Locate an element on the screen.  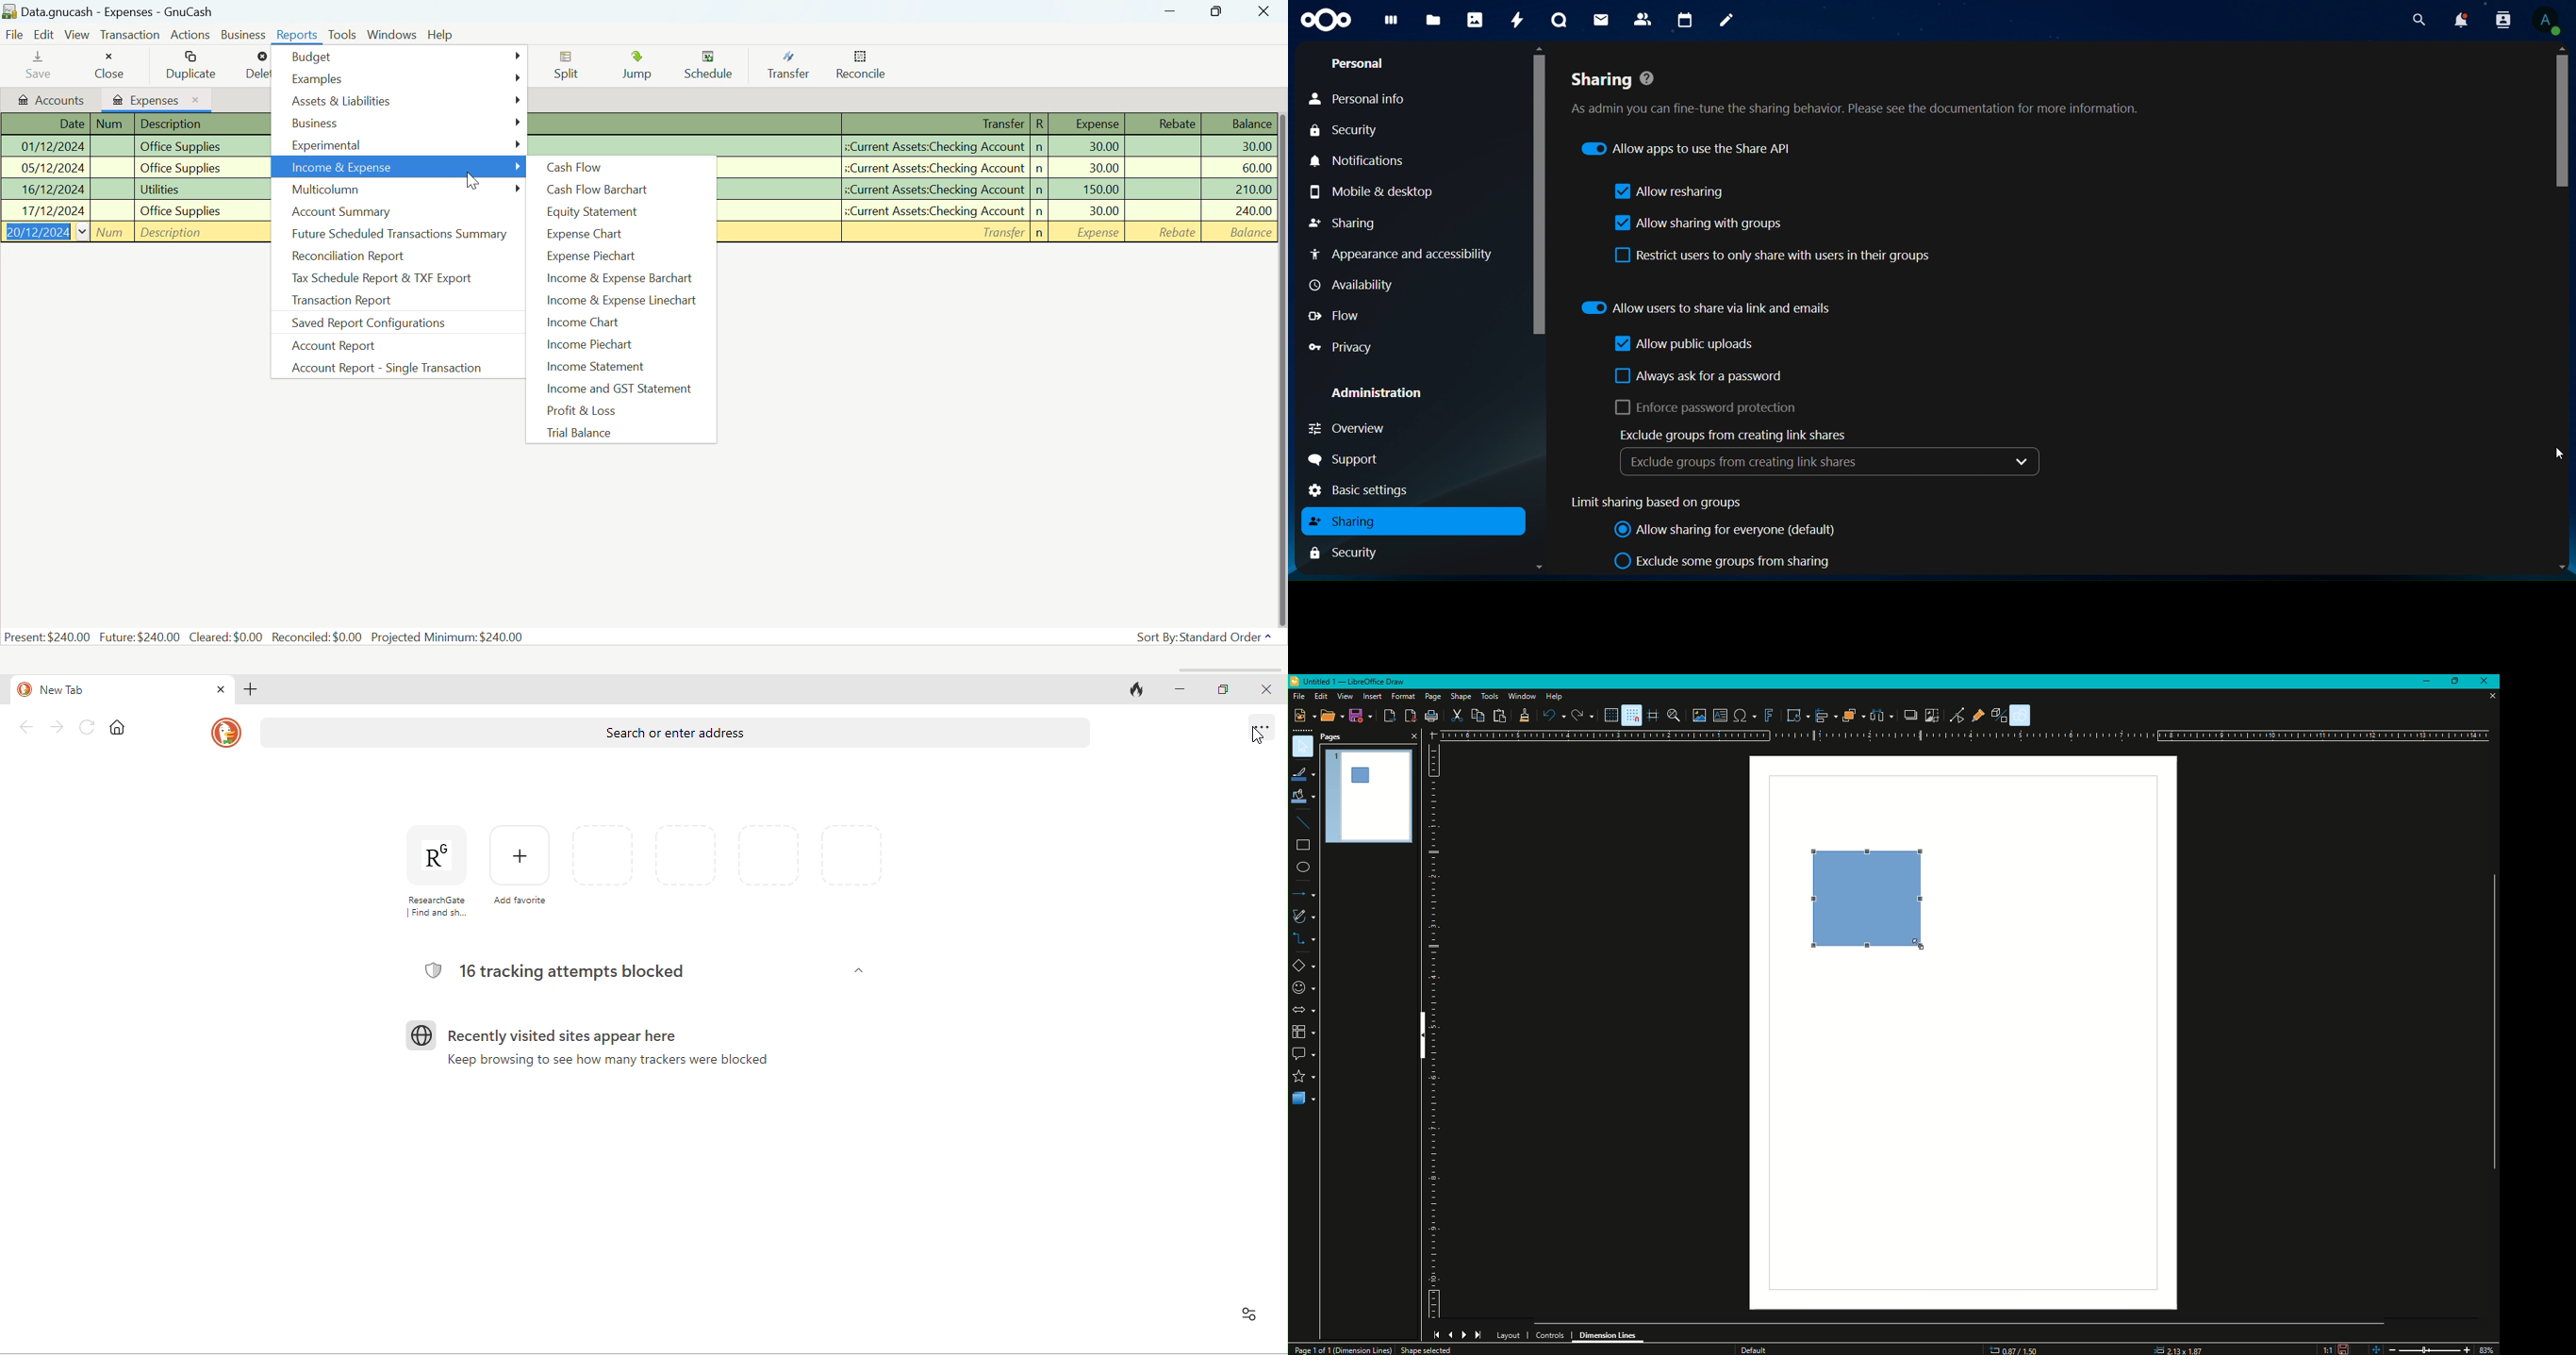
Experimental is located at coordinates (398, 146).